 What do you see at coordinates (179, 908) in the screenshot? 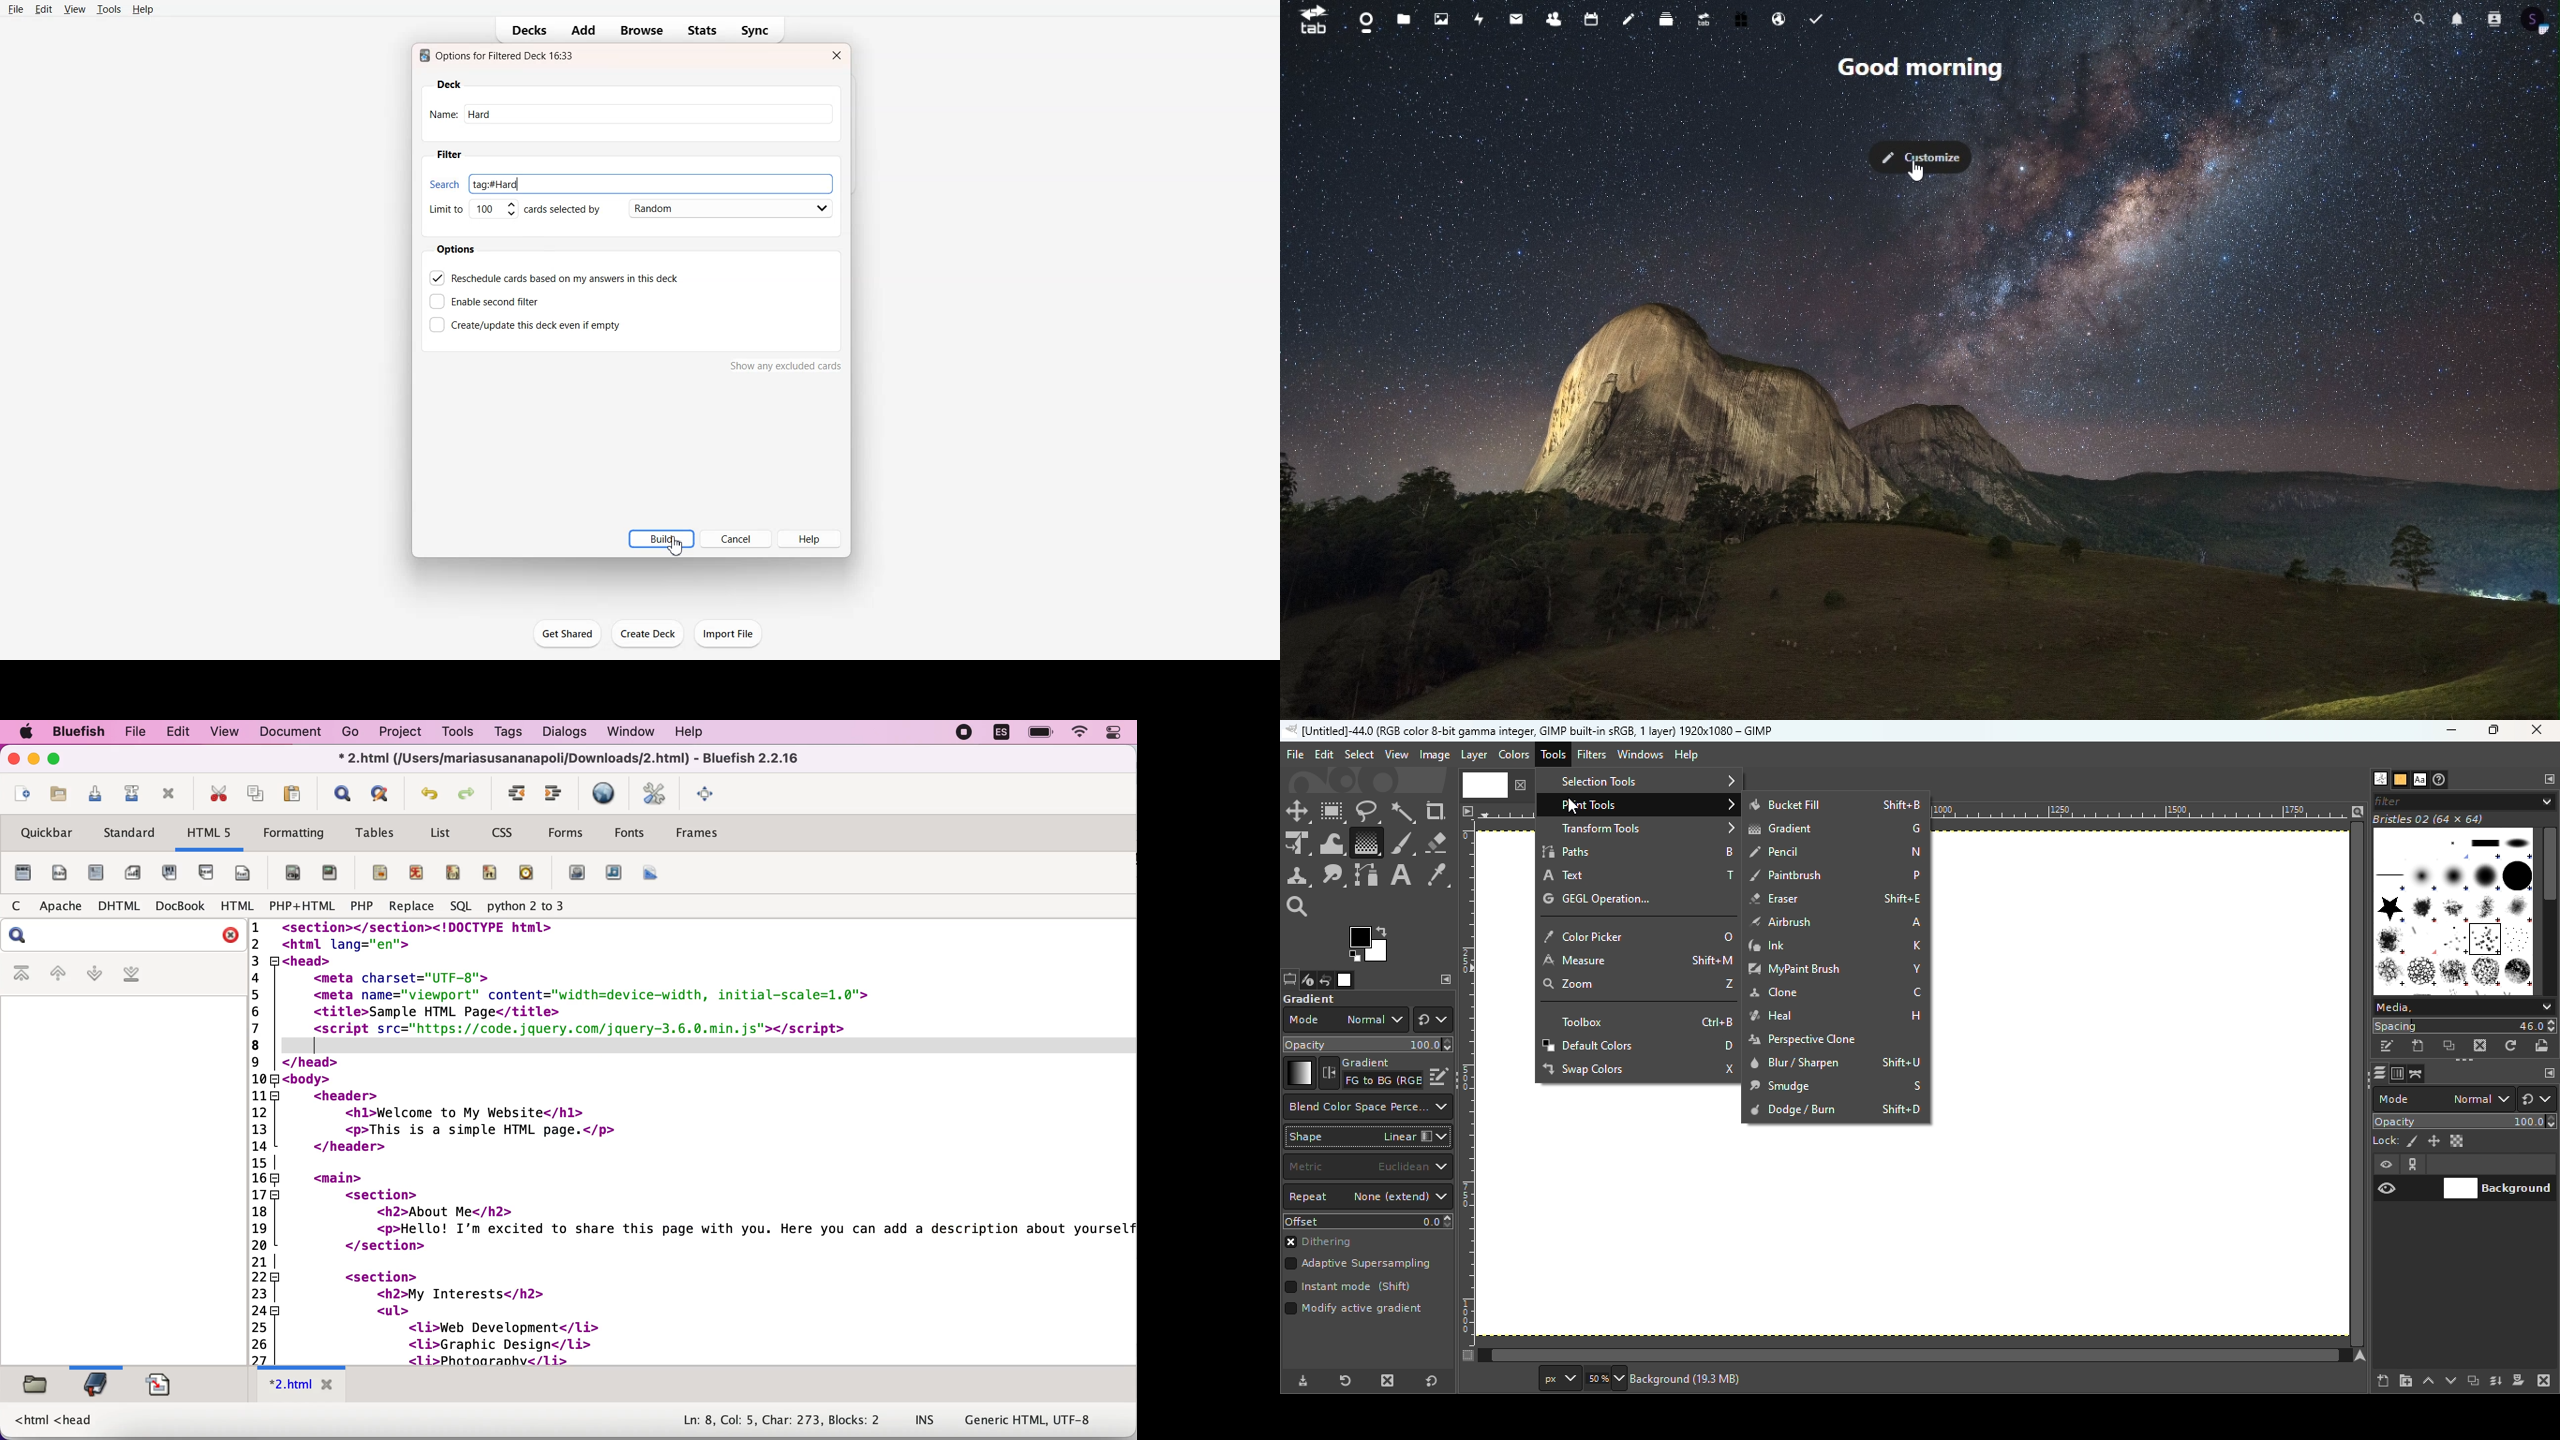
I see `docbook` at bounding box center [179, 908].